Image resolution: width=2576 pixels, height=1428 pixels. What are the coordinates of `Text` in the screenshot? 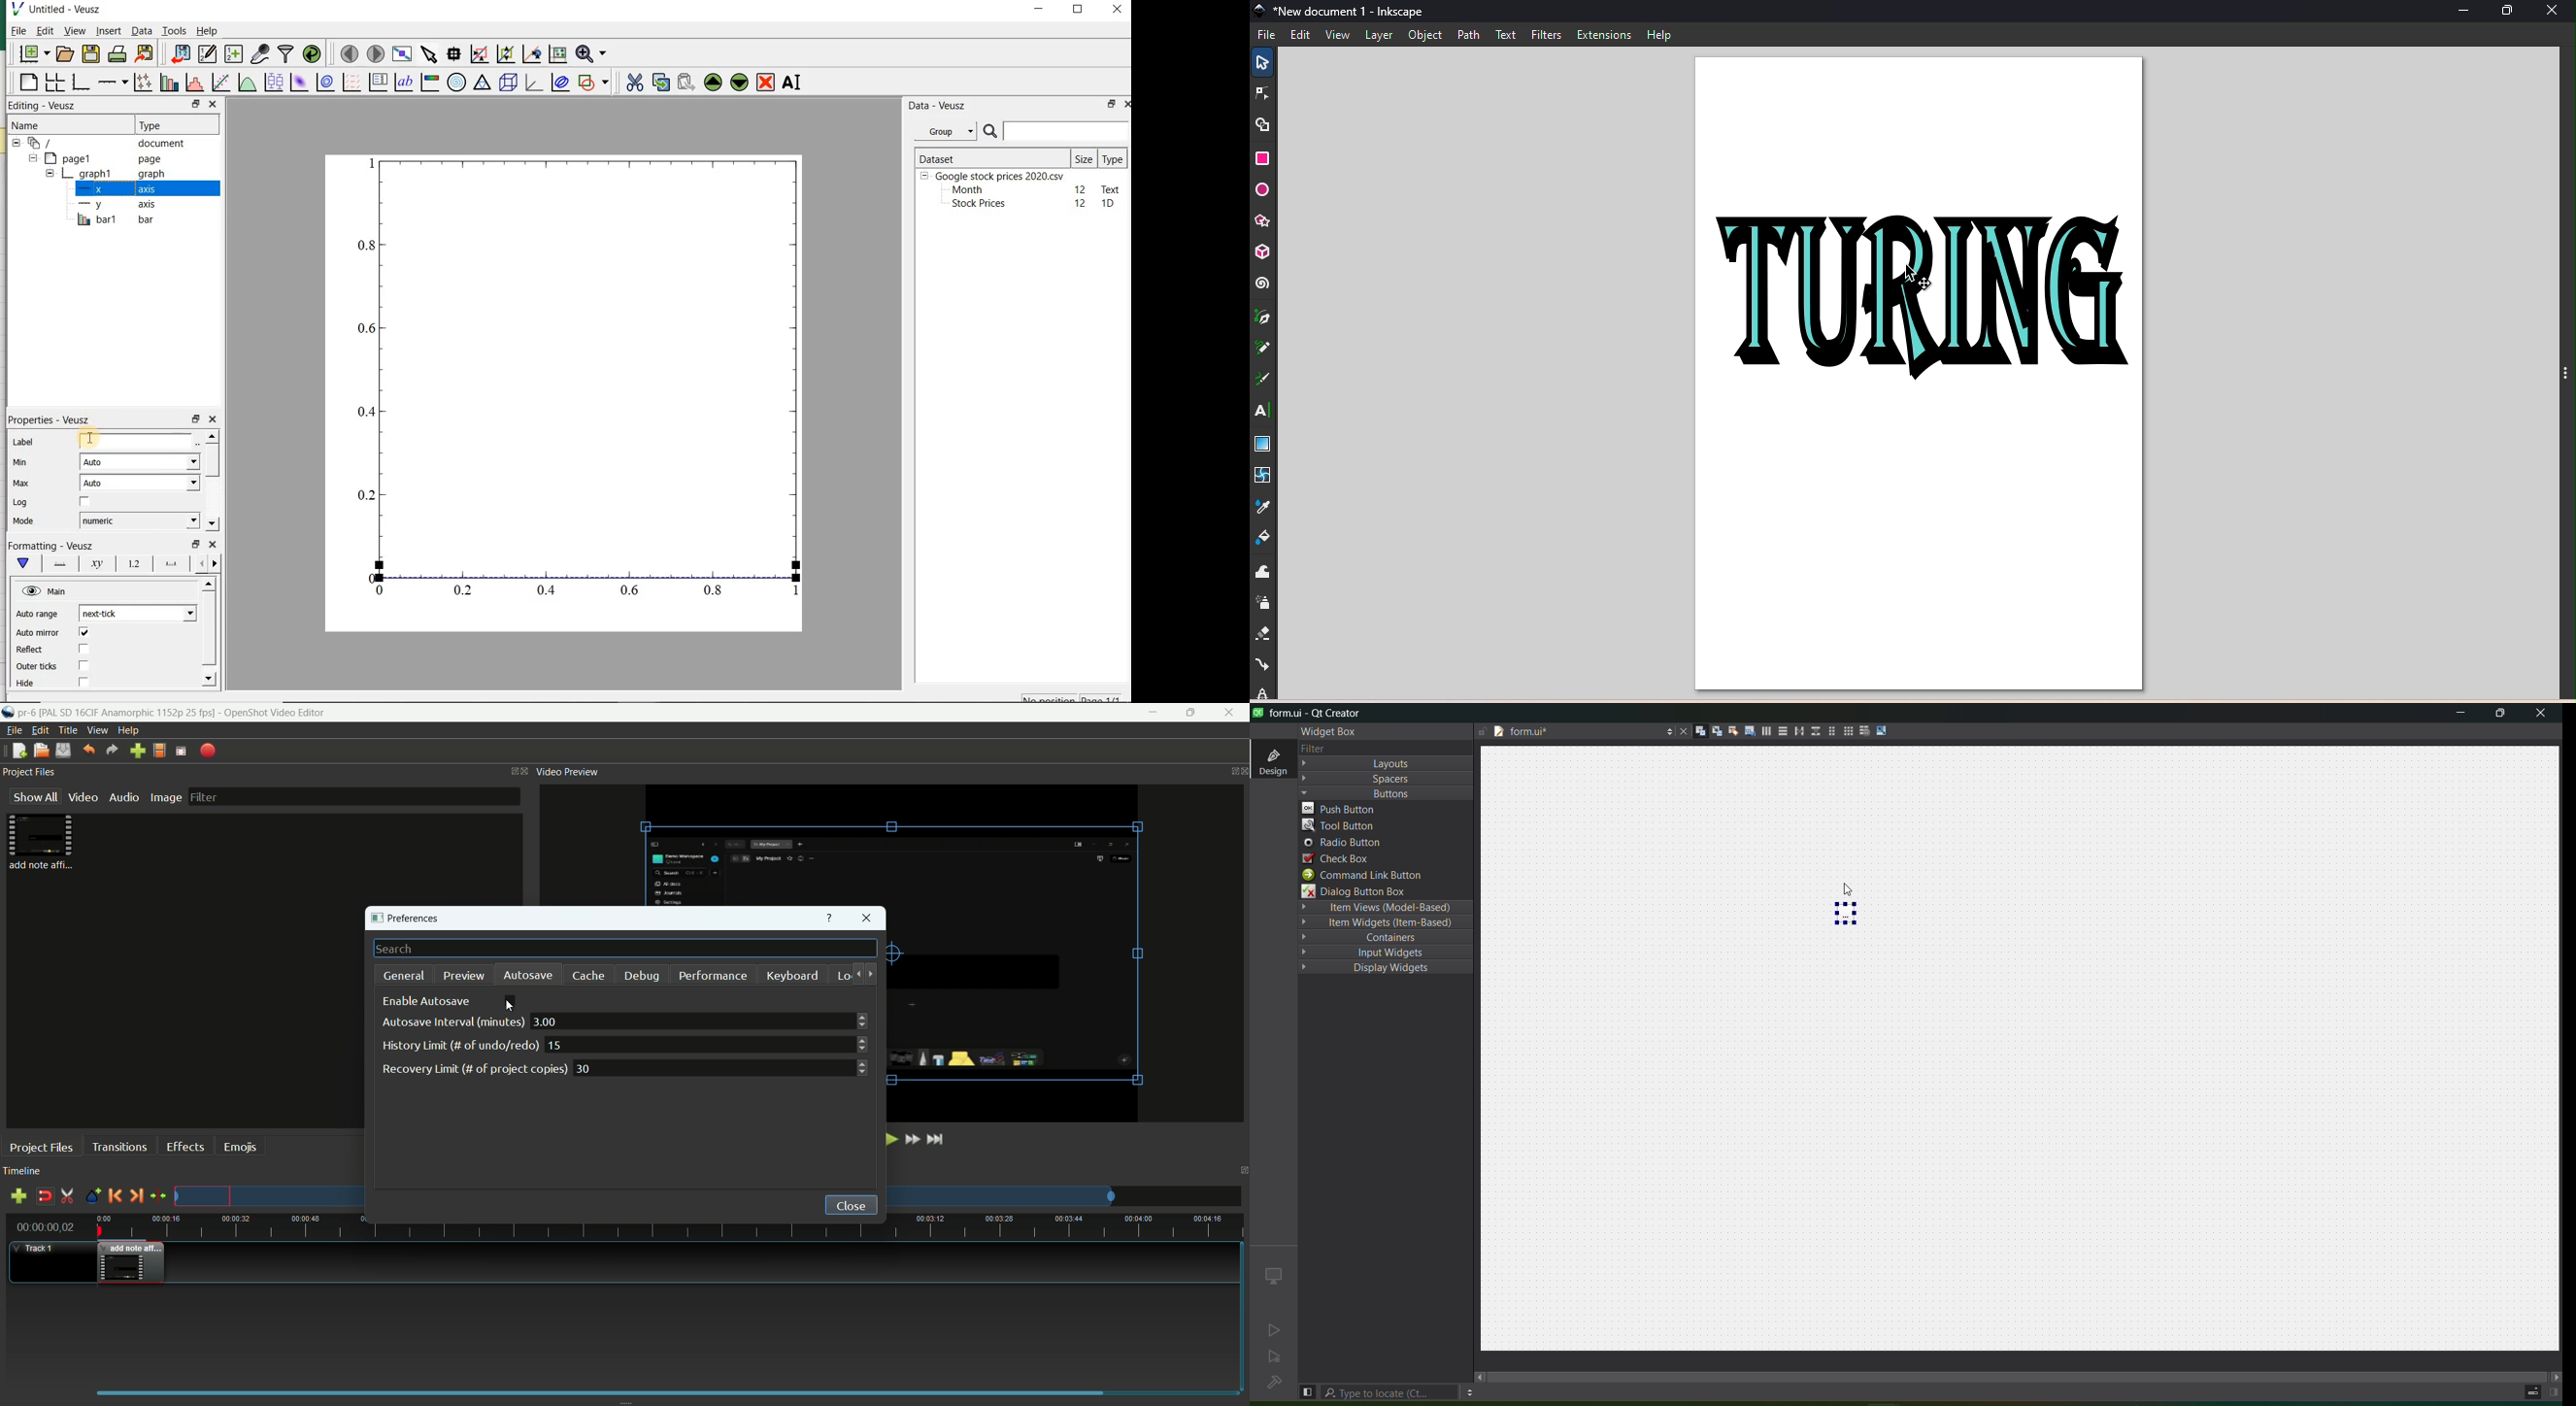 It's located at (1507, 35).